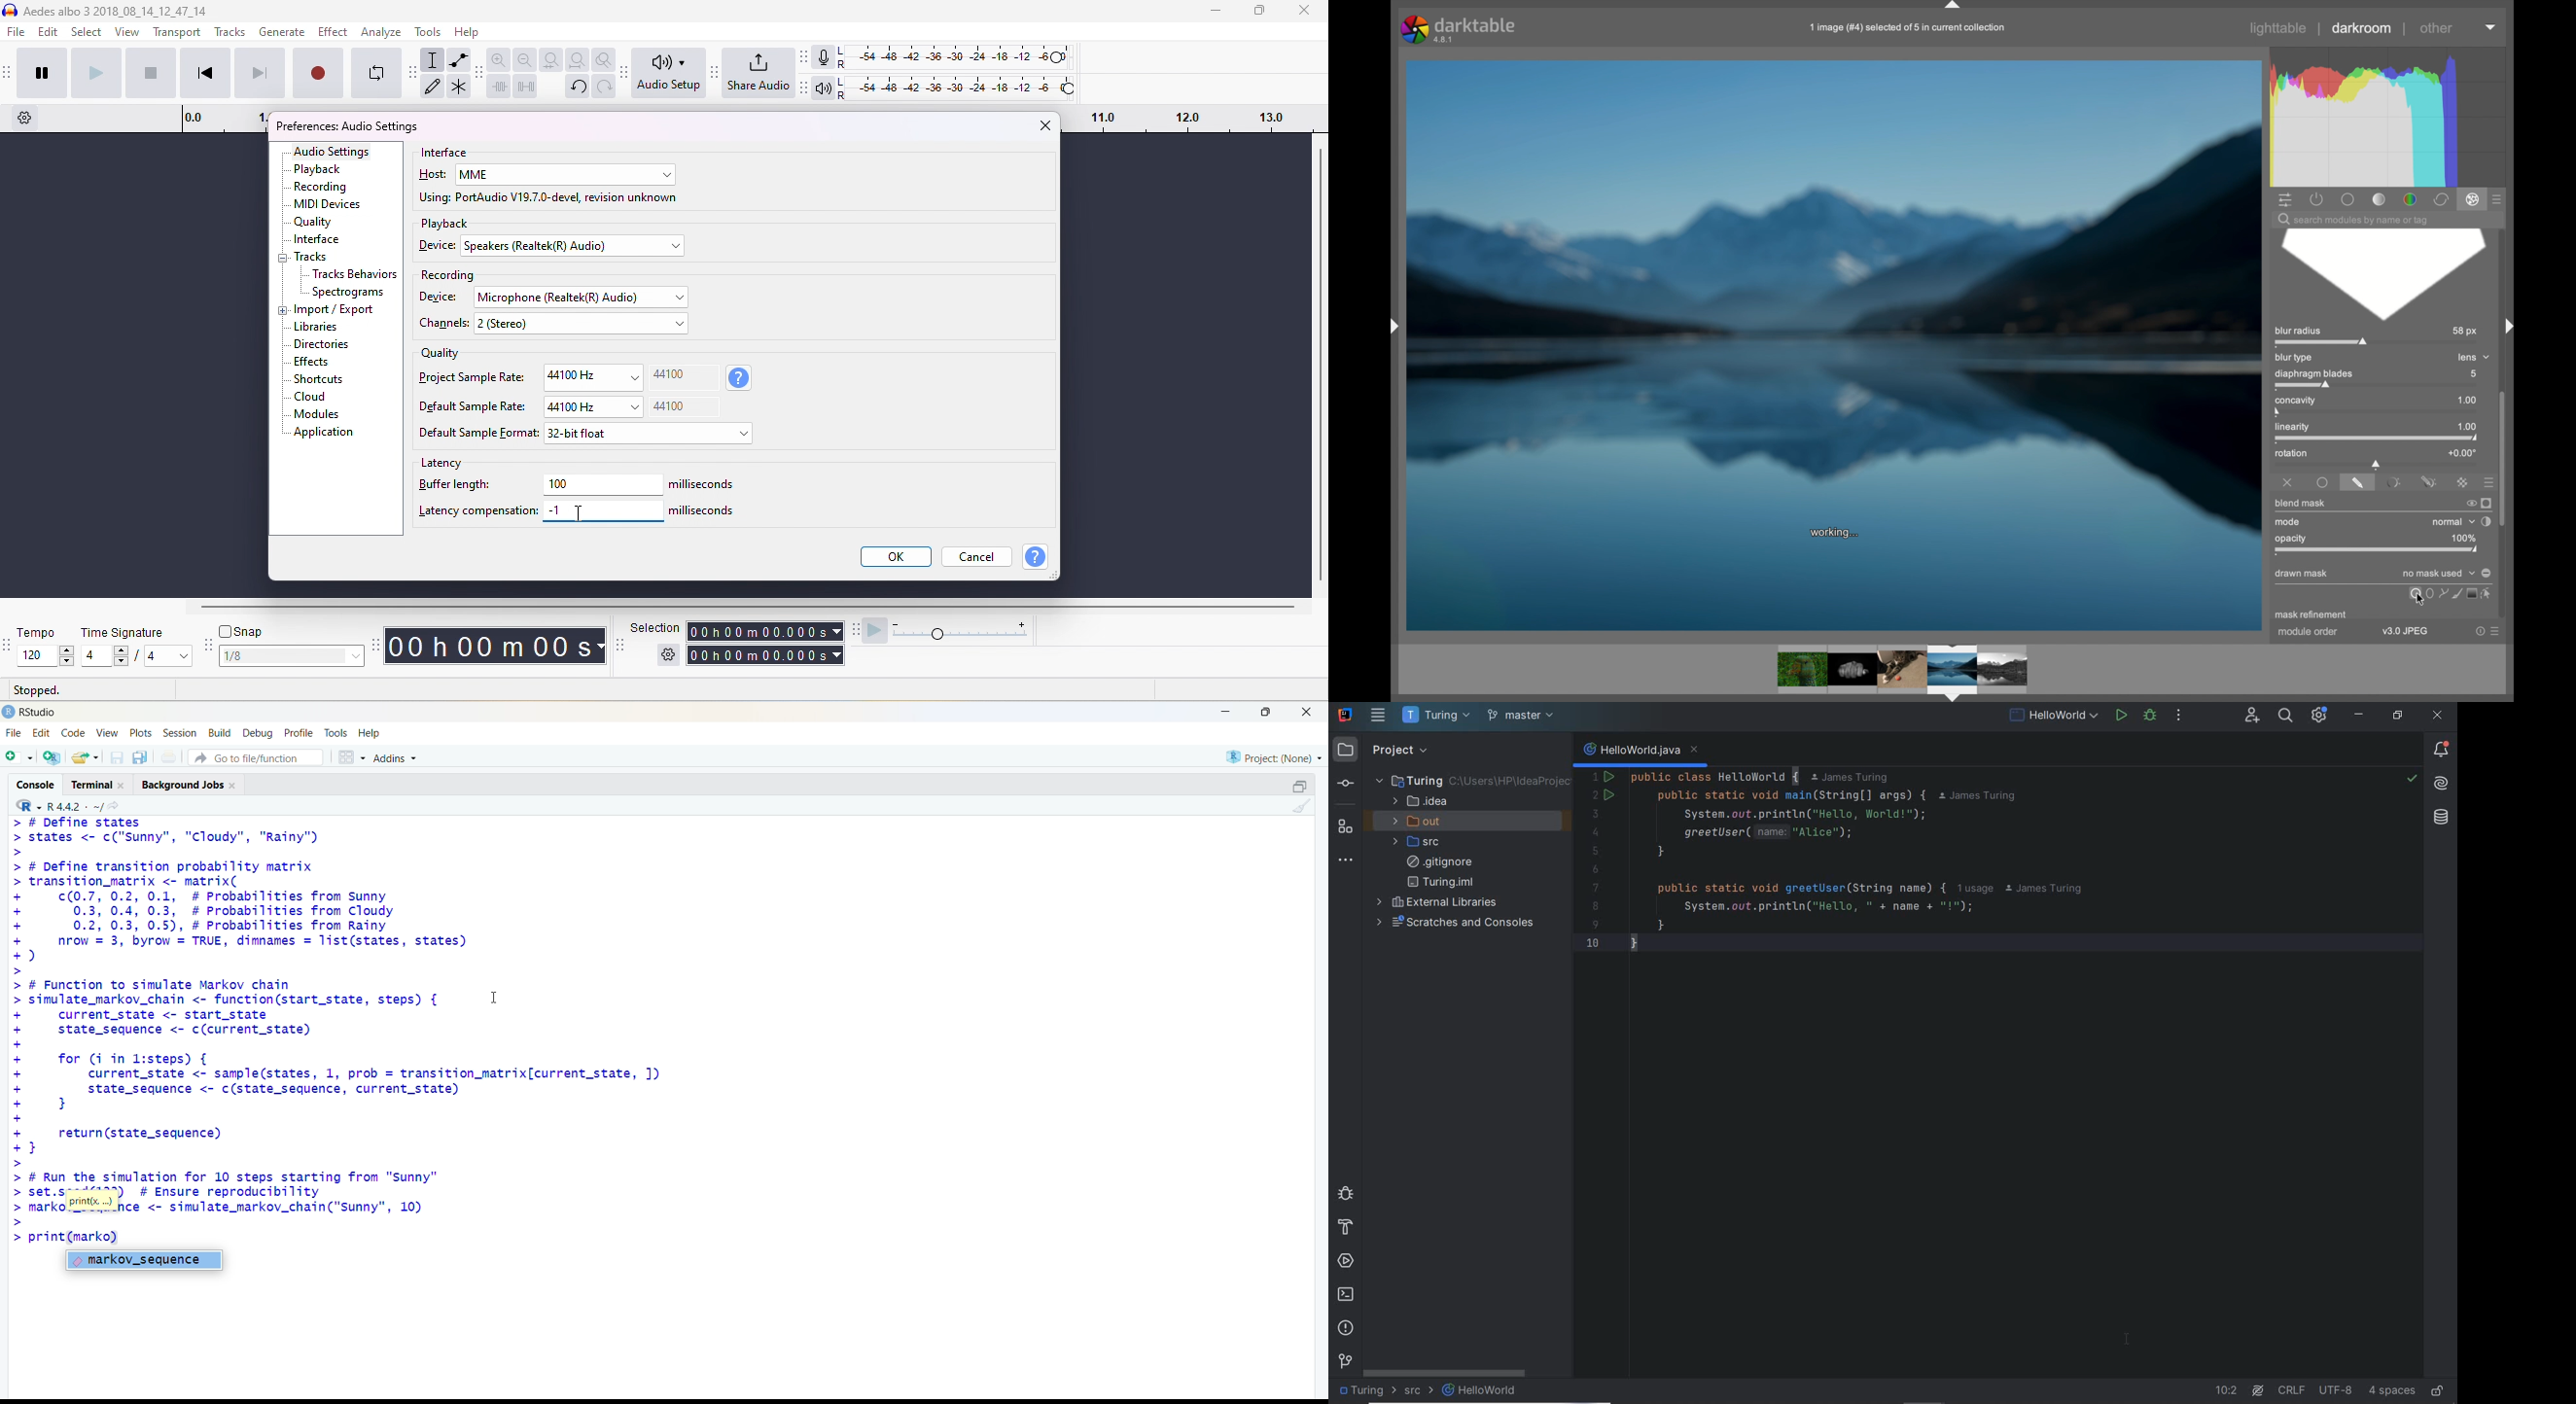 Image resolution: width=2576 pixels, height=1428 pixels. Describe the element at coordinates (582, 514) in the screenshot. I see `typing cursor on latency compensation` at that location.